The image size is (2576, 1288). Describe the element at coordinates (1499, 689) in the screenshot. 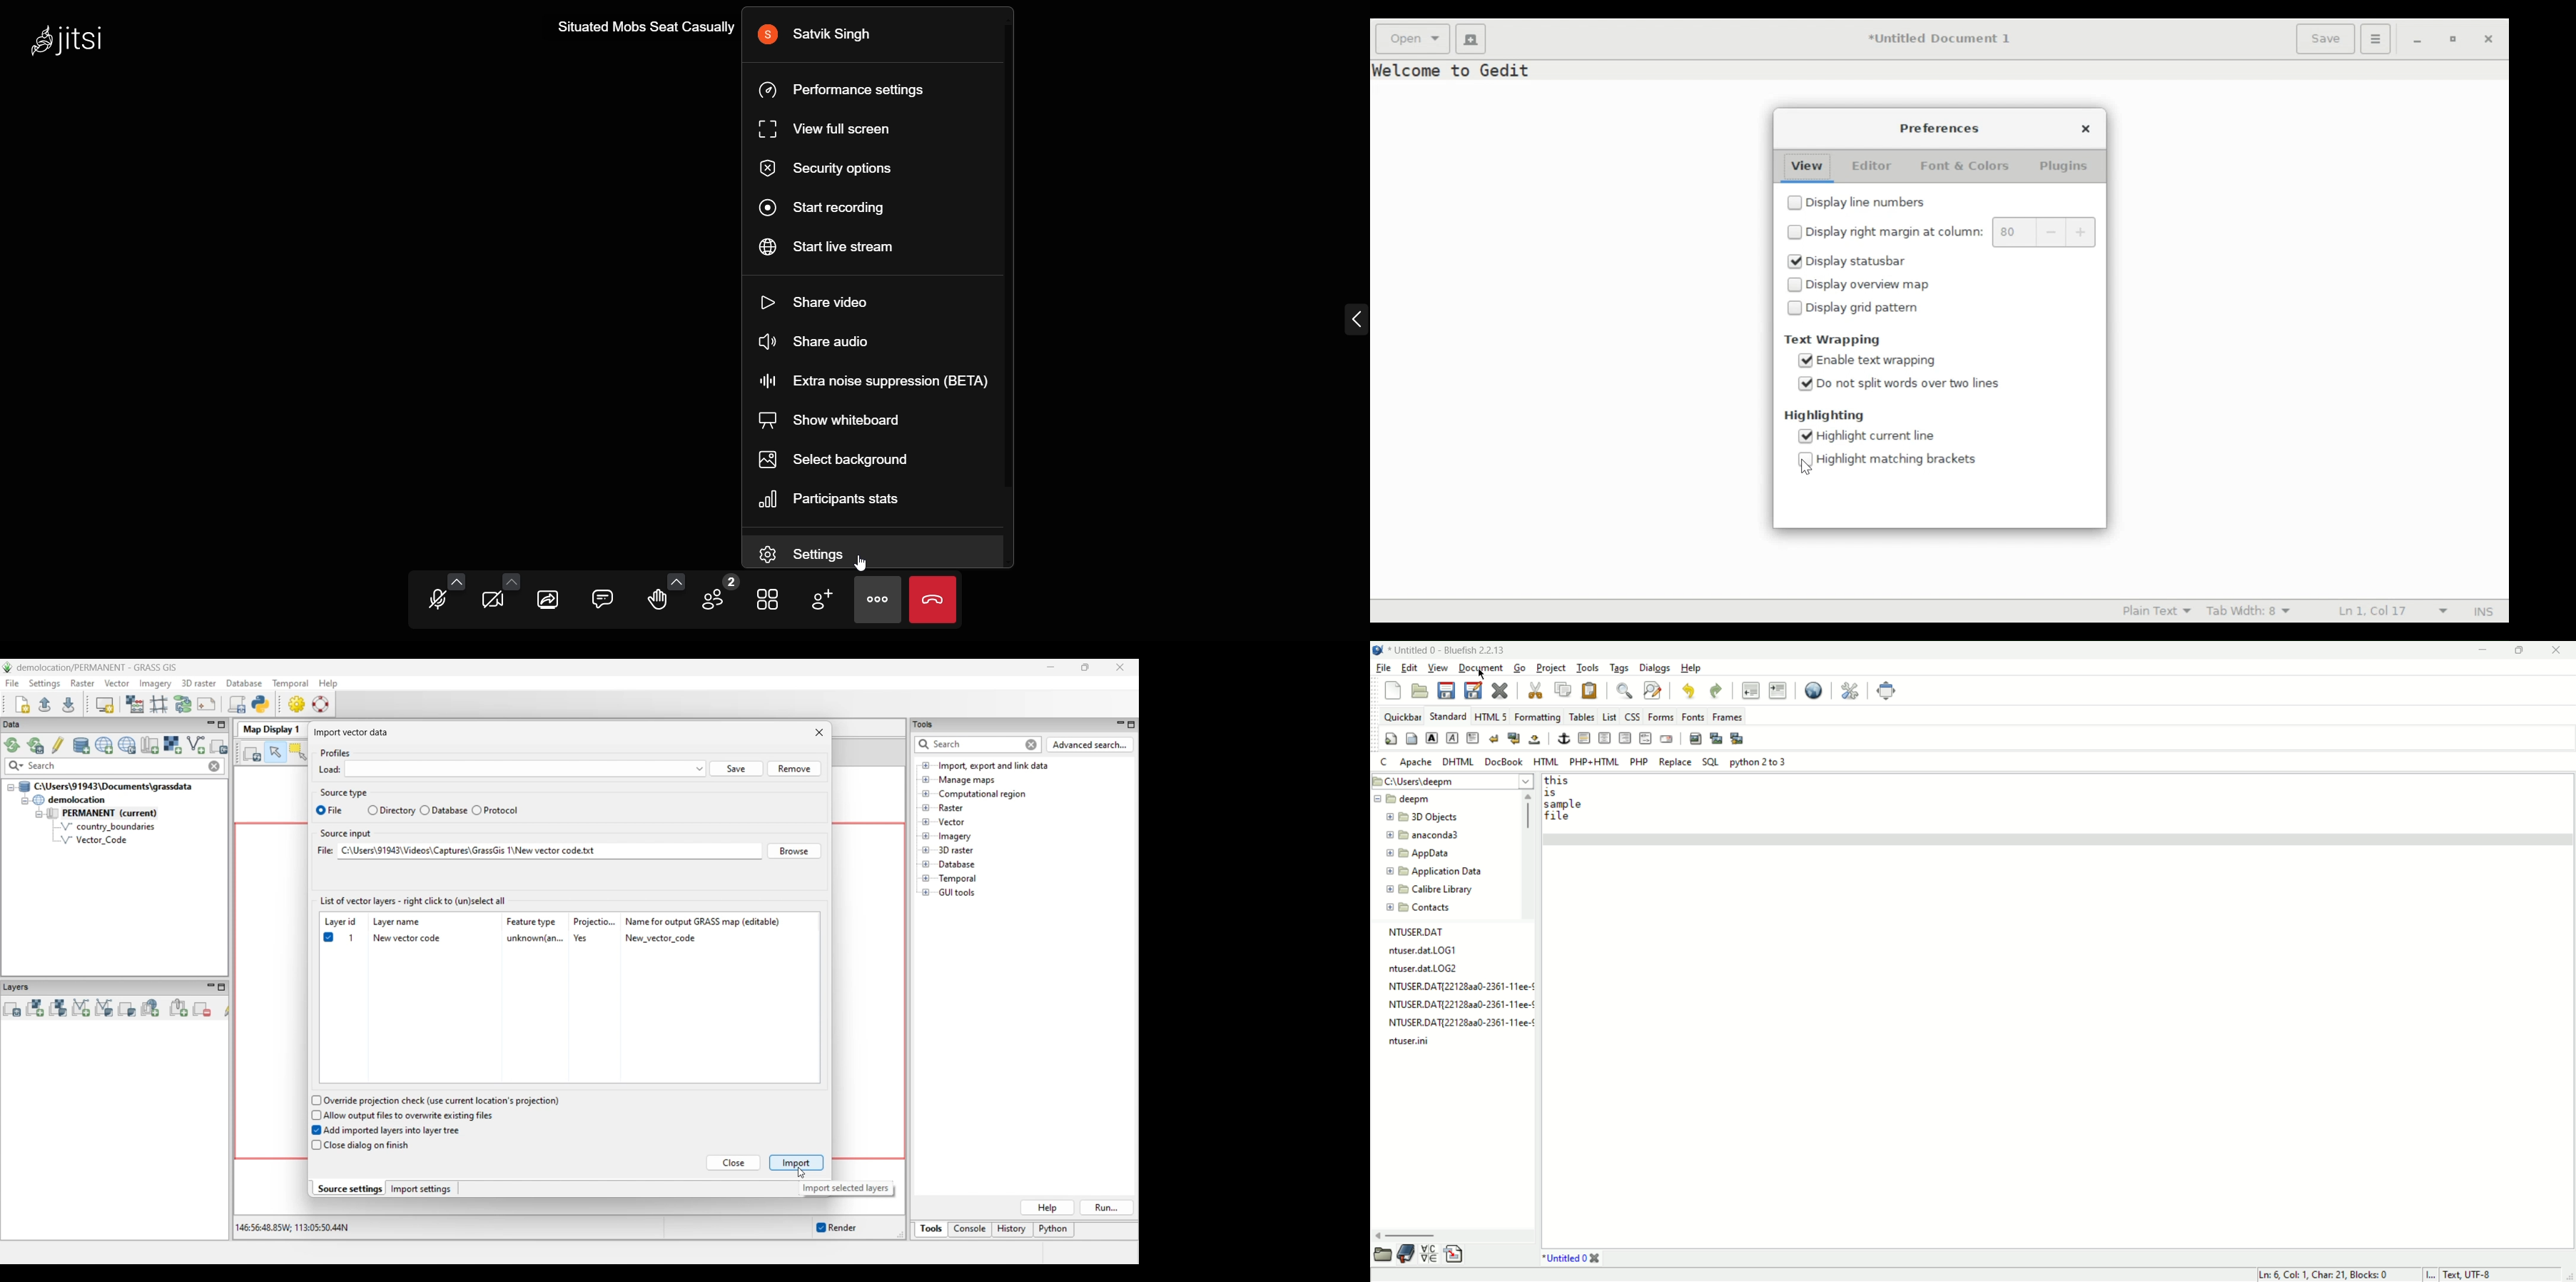

I see `close` at that location.